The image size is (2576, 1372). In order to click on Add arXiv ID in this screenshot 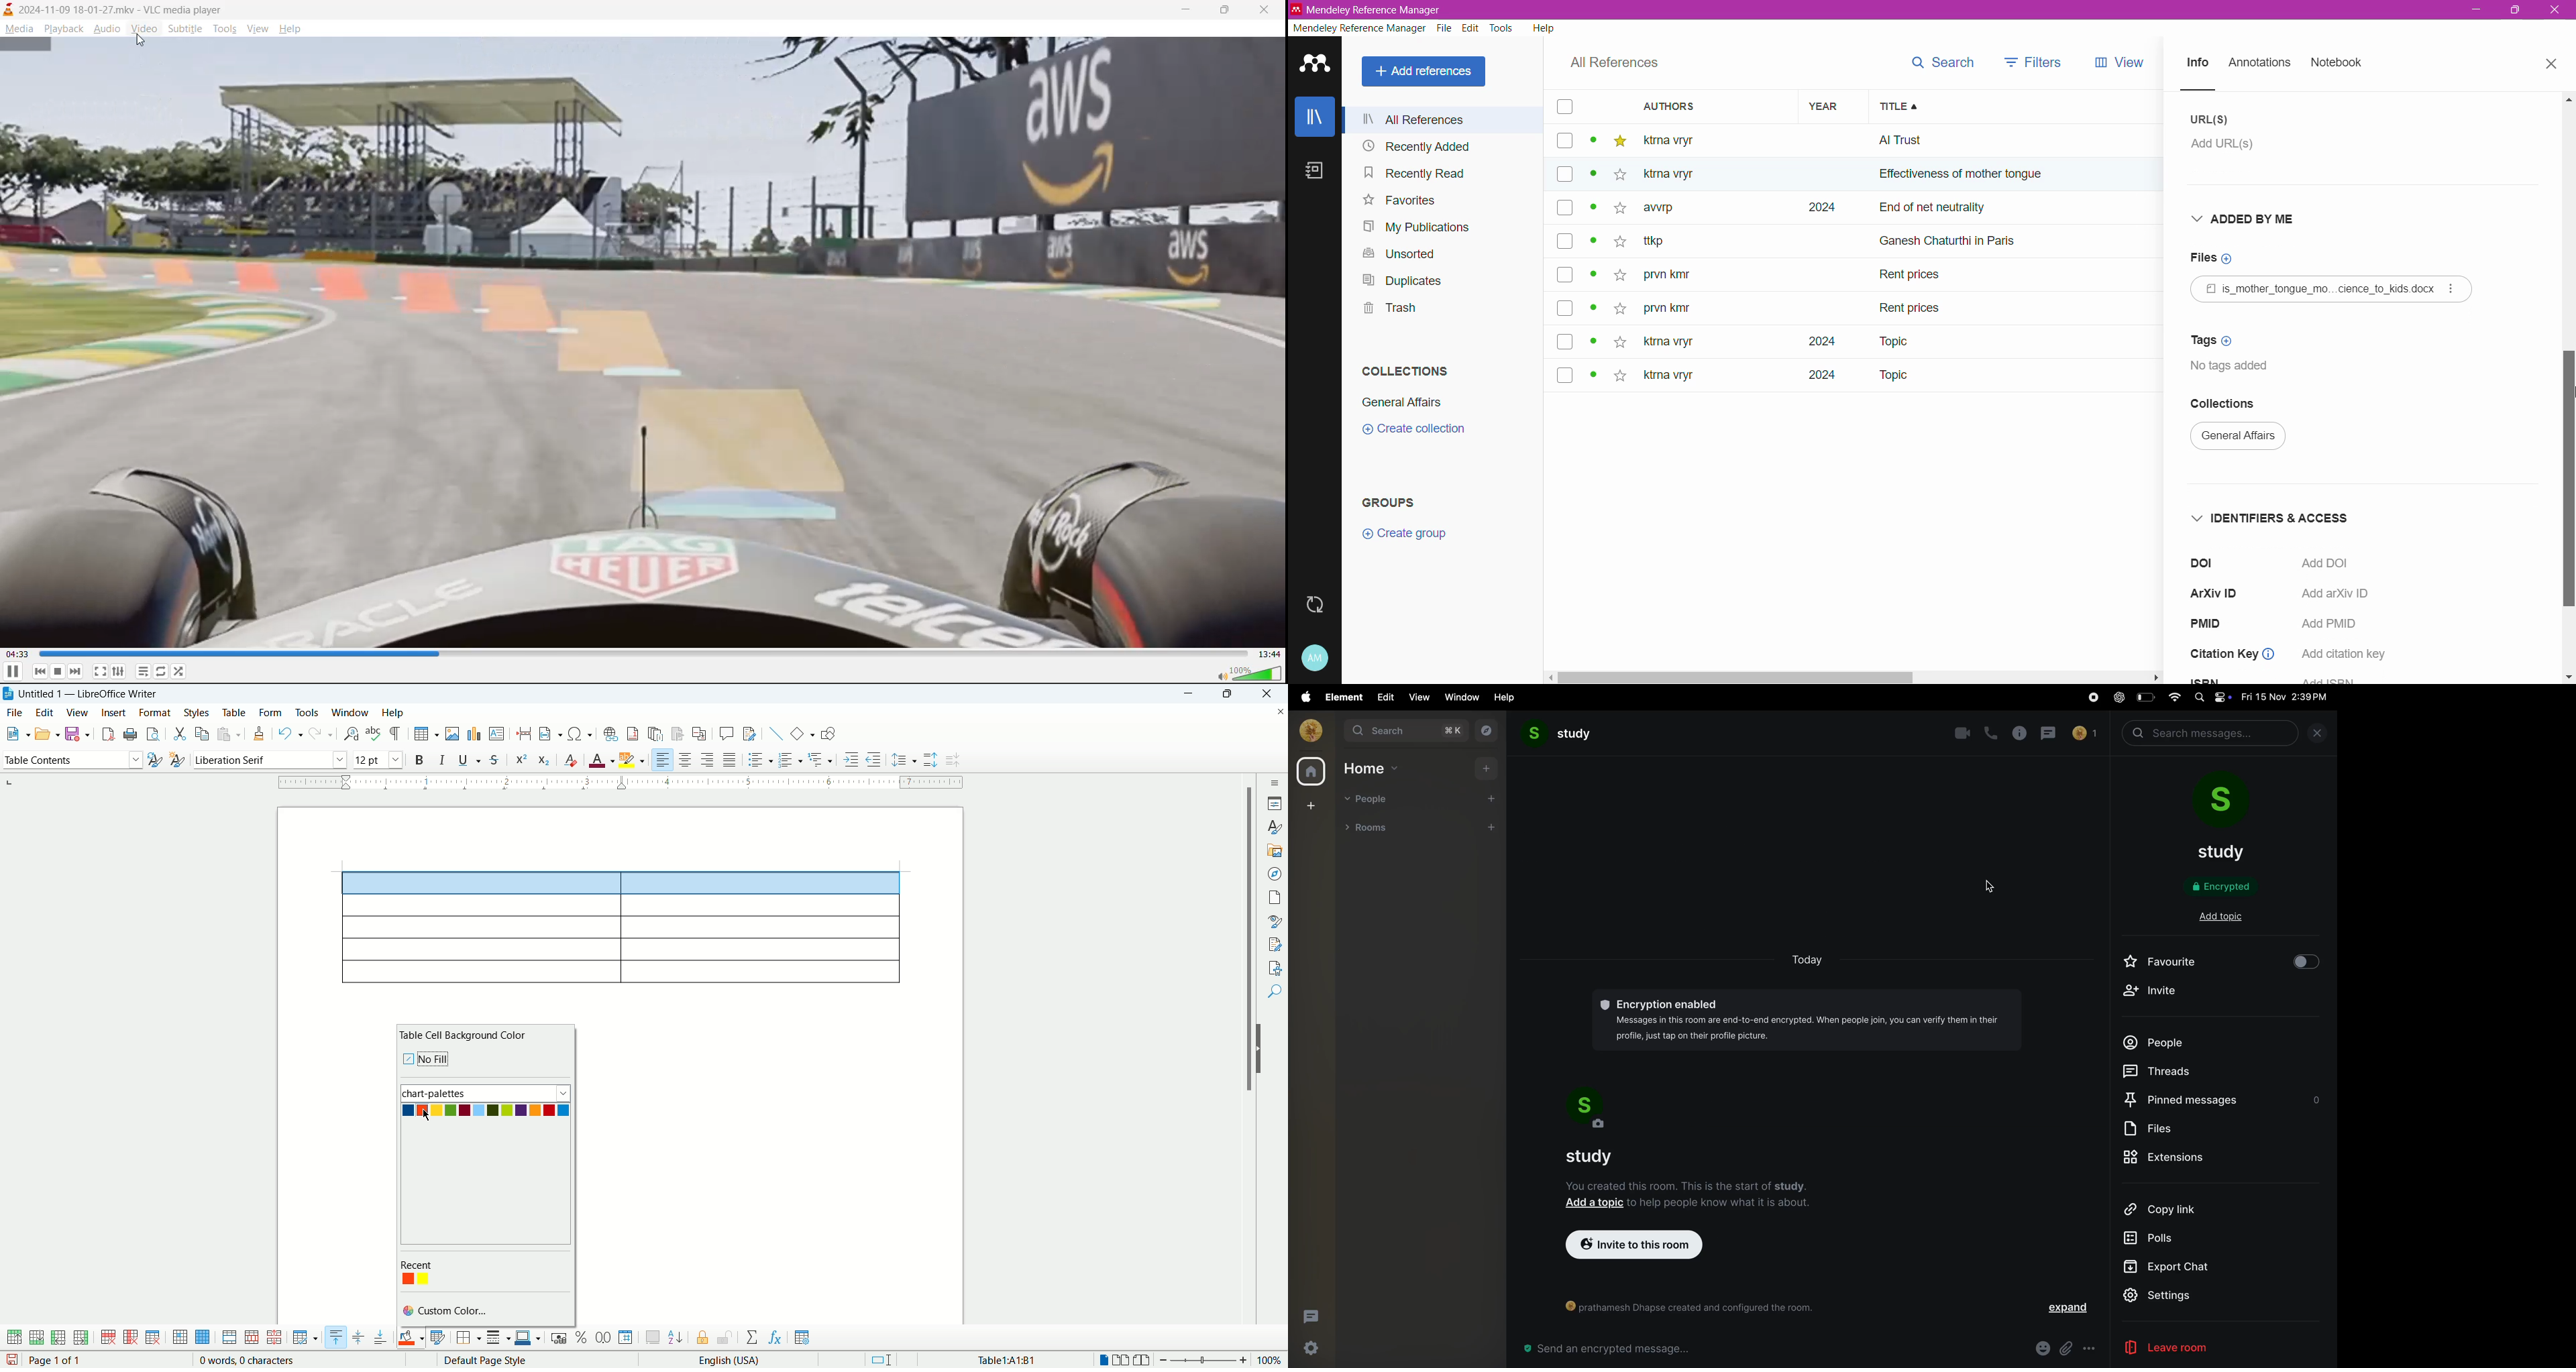, I will do `click(2332, 593)`.